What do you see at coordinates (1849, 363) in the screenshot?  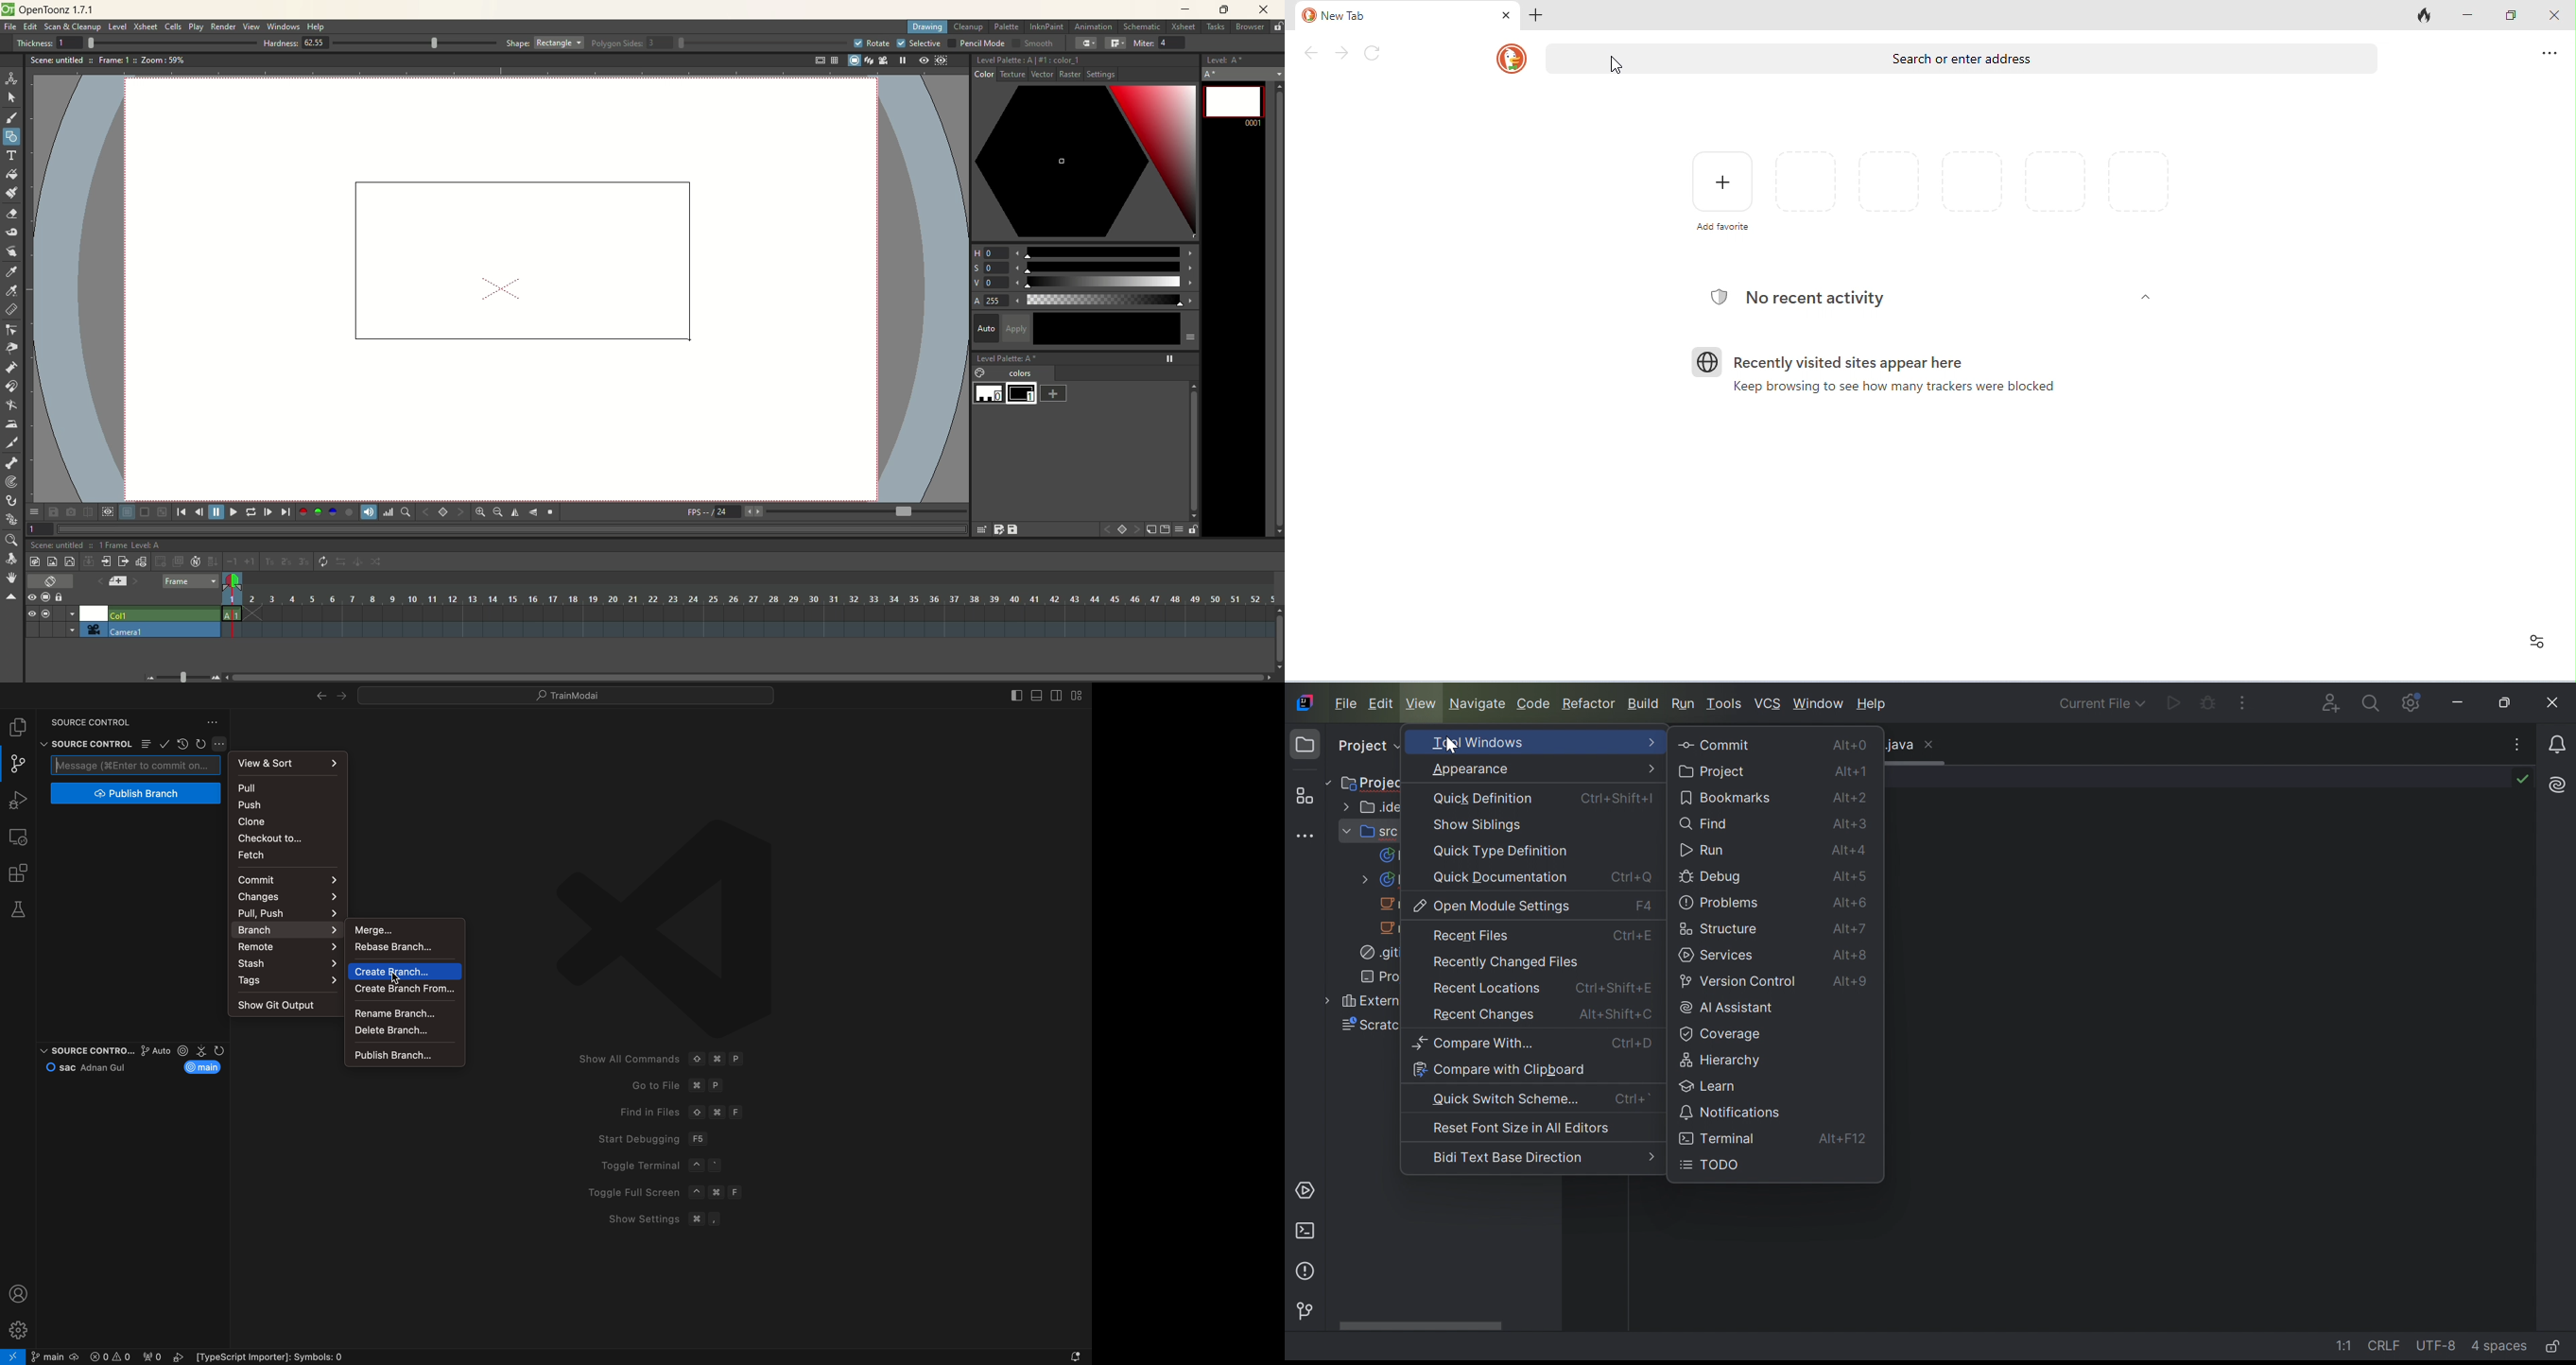 I see `recently visited sites will appear here` at bounding box center [1849, 363].